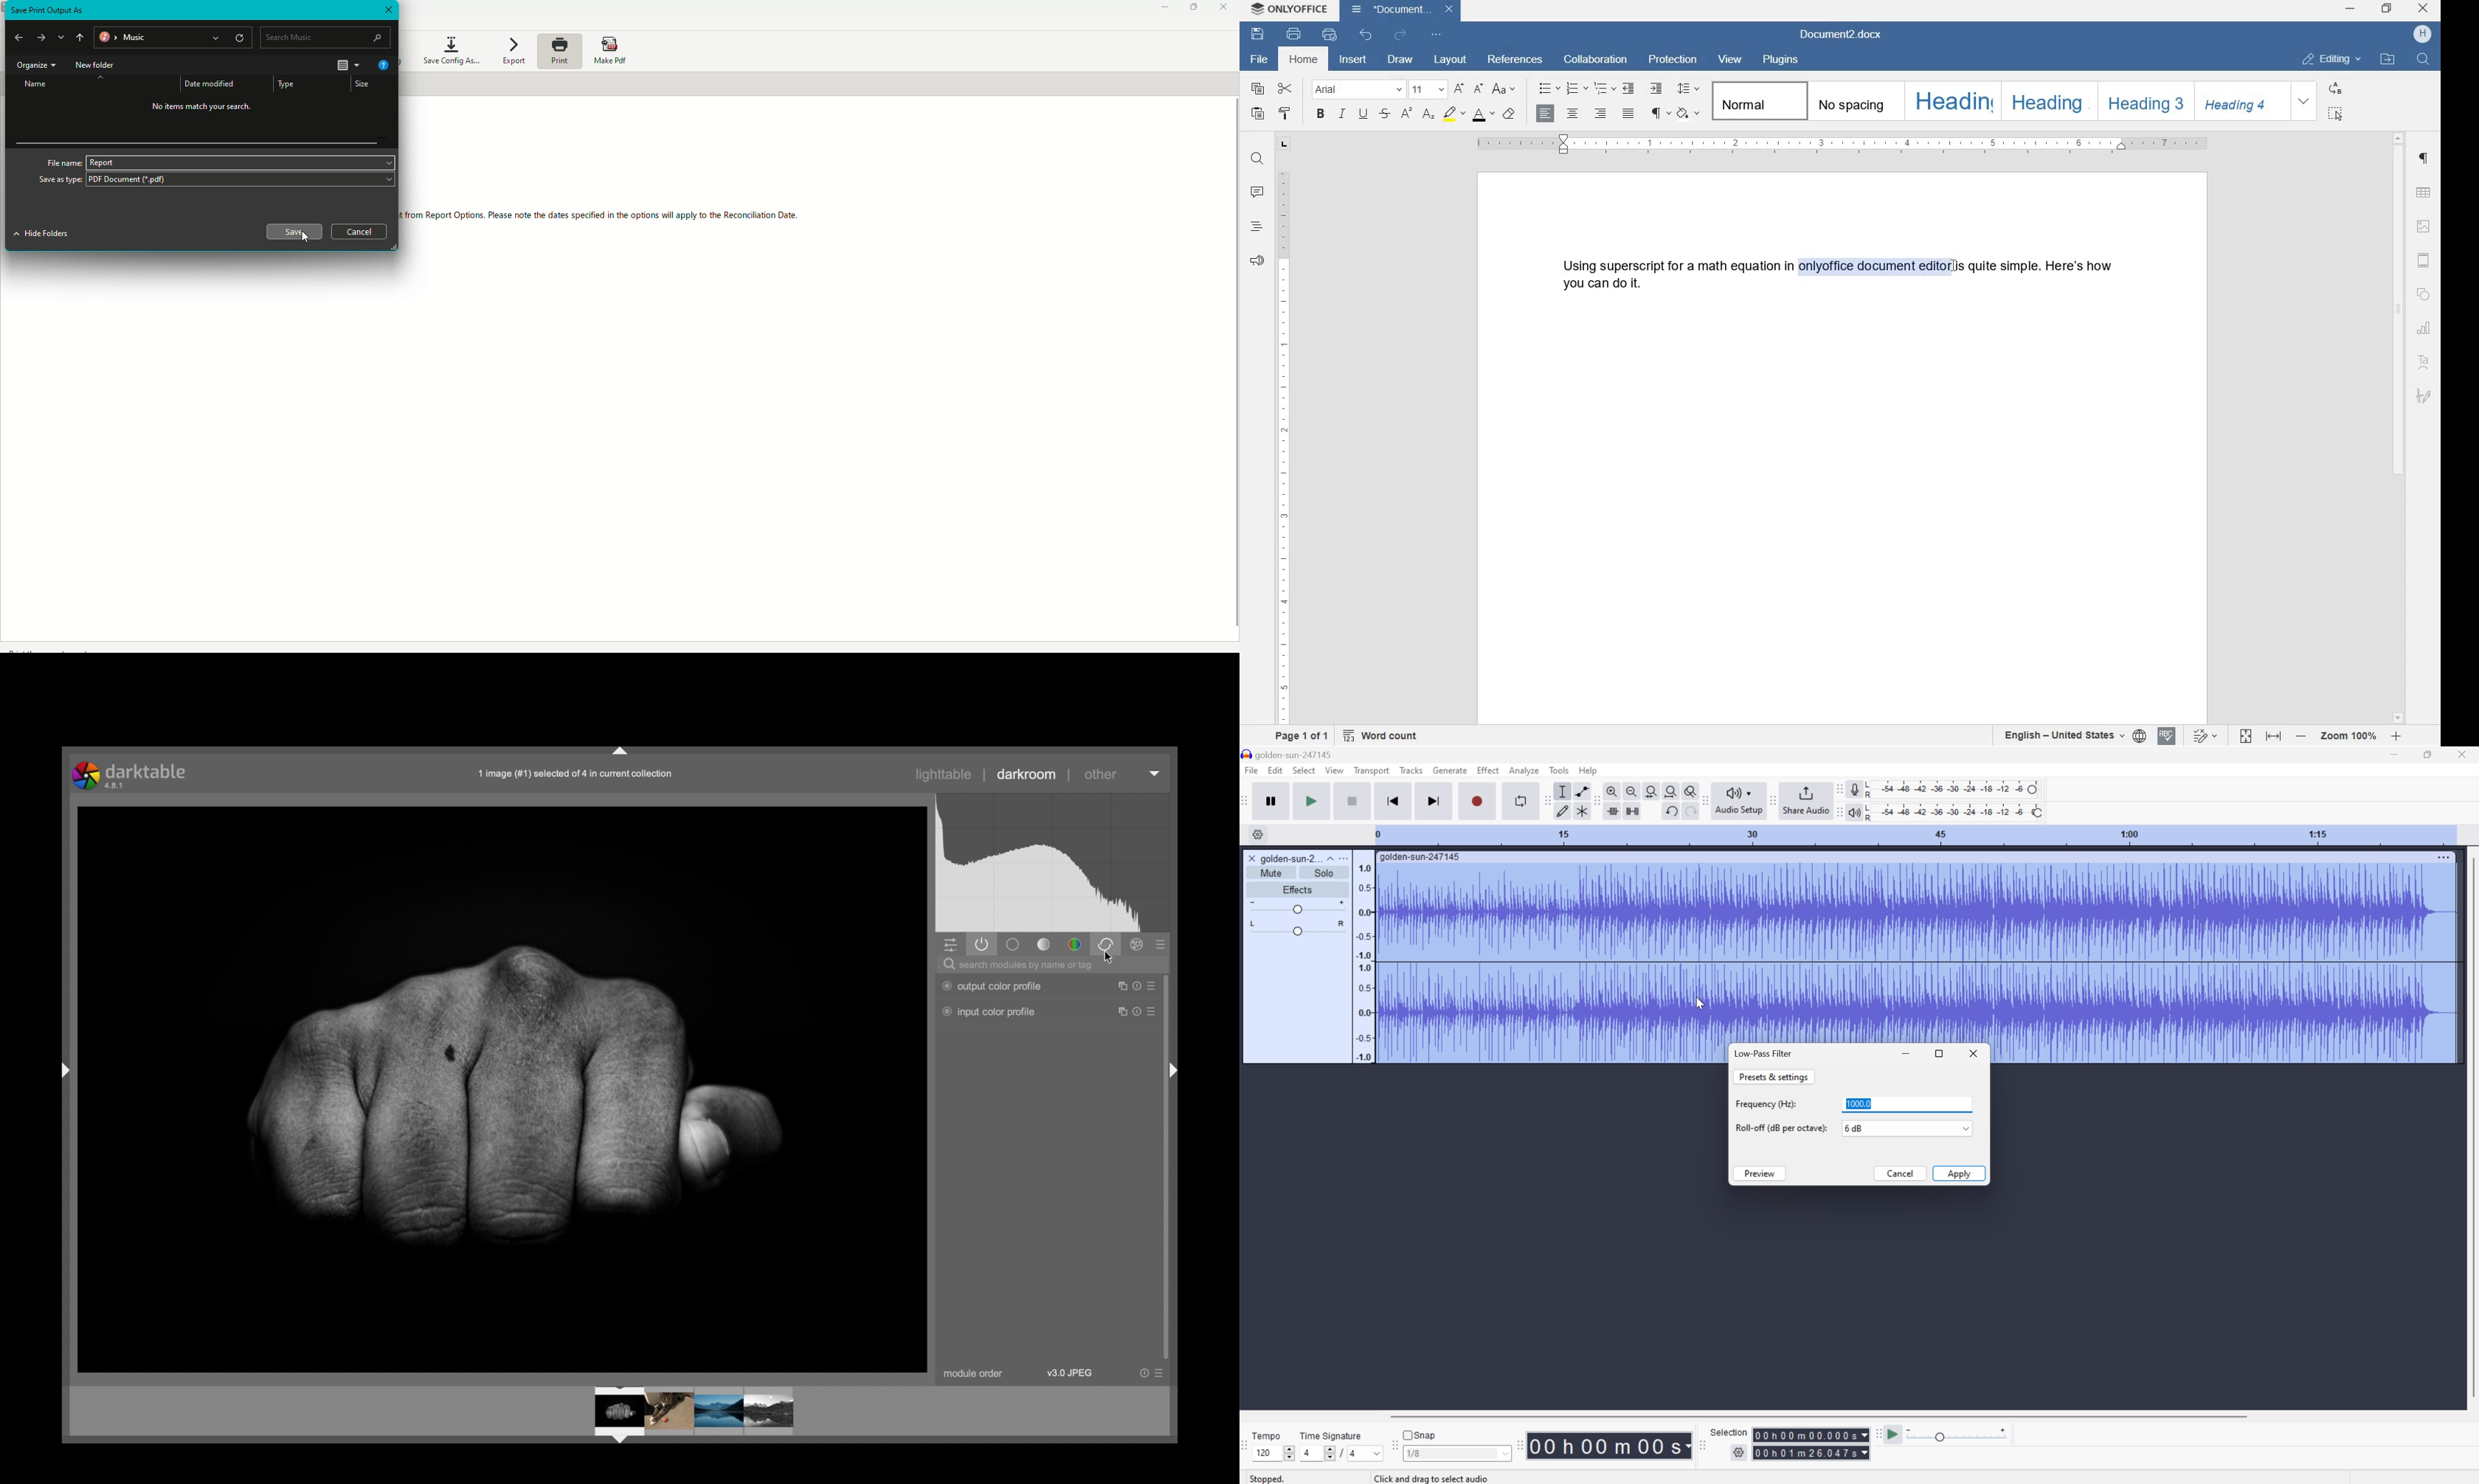  What do you see at coordinates (1366, 34) in the screenshot?
I see `undo` at bounding box center [1366, 34].